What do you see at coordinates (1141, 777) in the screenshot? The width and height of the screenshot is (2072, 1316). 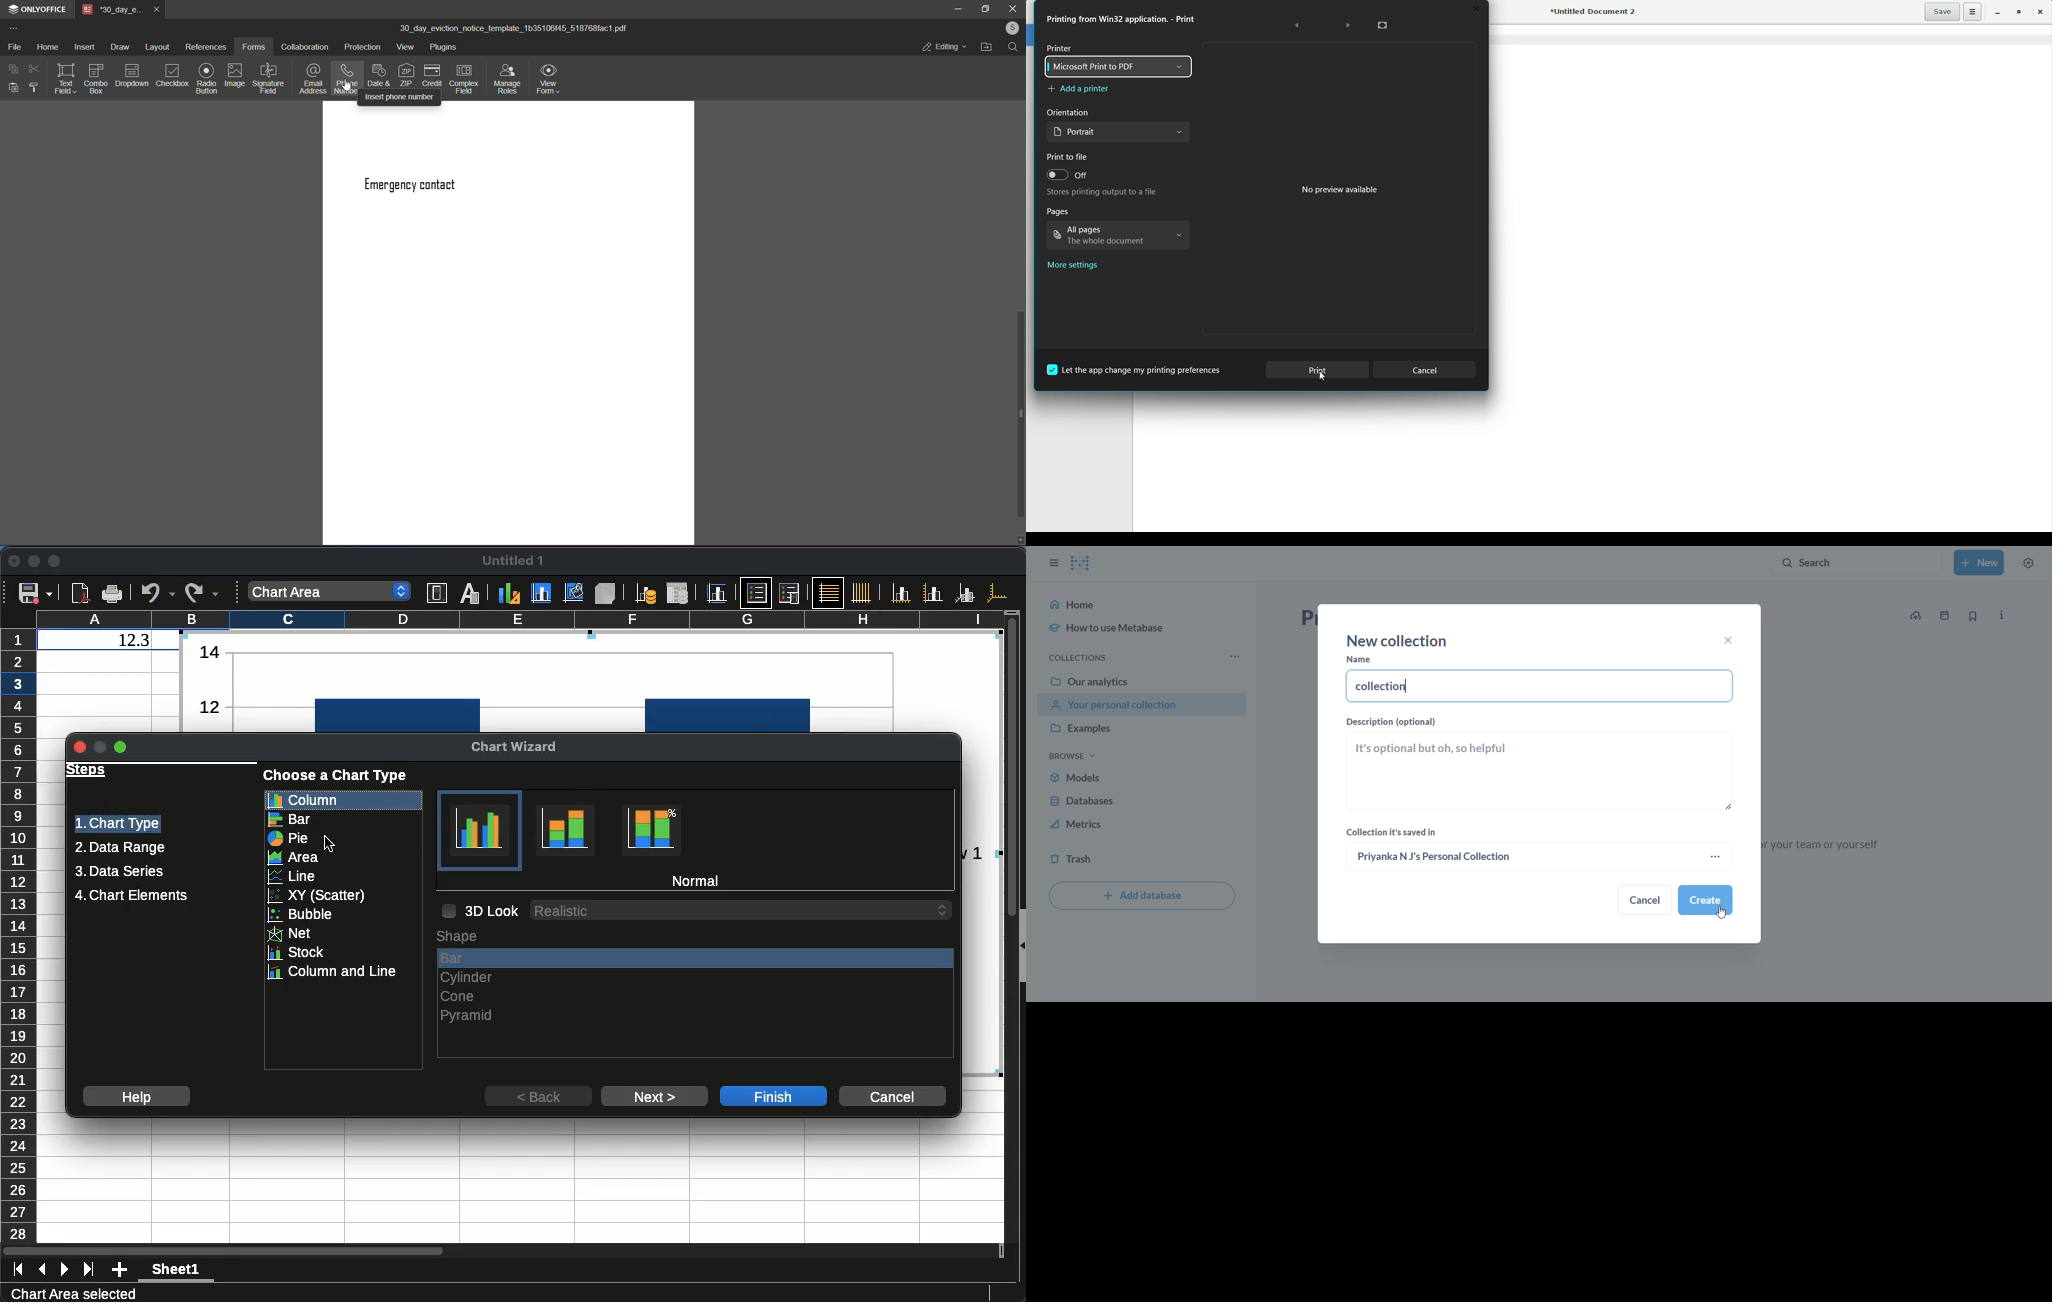 I see `models` at bounding box center [1141, 777].